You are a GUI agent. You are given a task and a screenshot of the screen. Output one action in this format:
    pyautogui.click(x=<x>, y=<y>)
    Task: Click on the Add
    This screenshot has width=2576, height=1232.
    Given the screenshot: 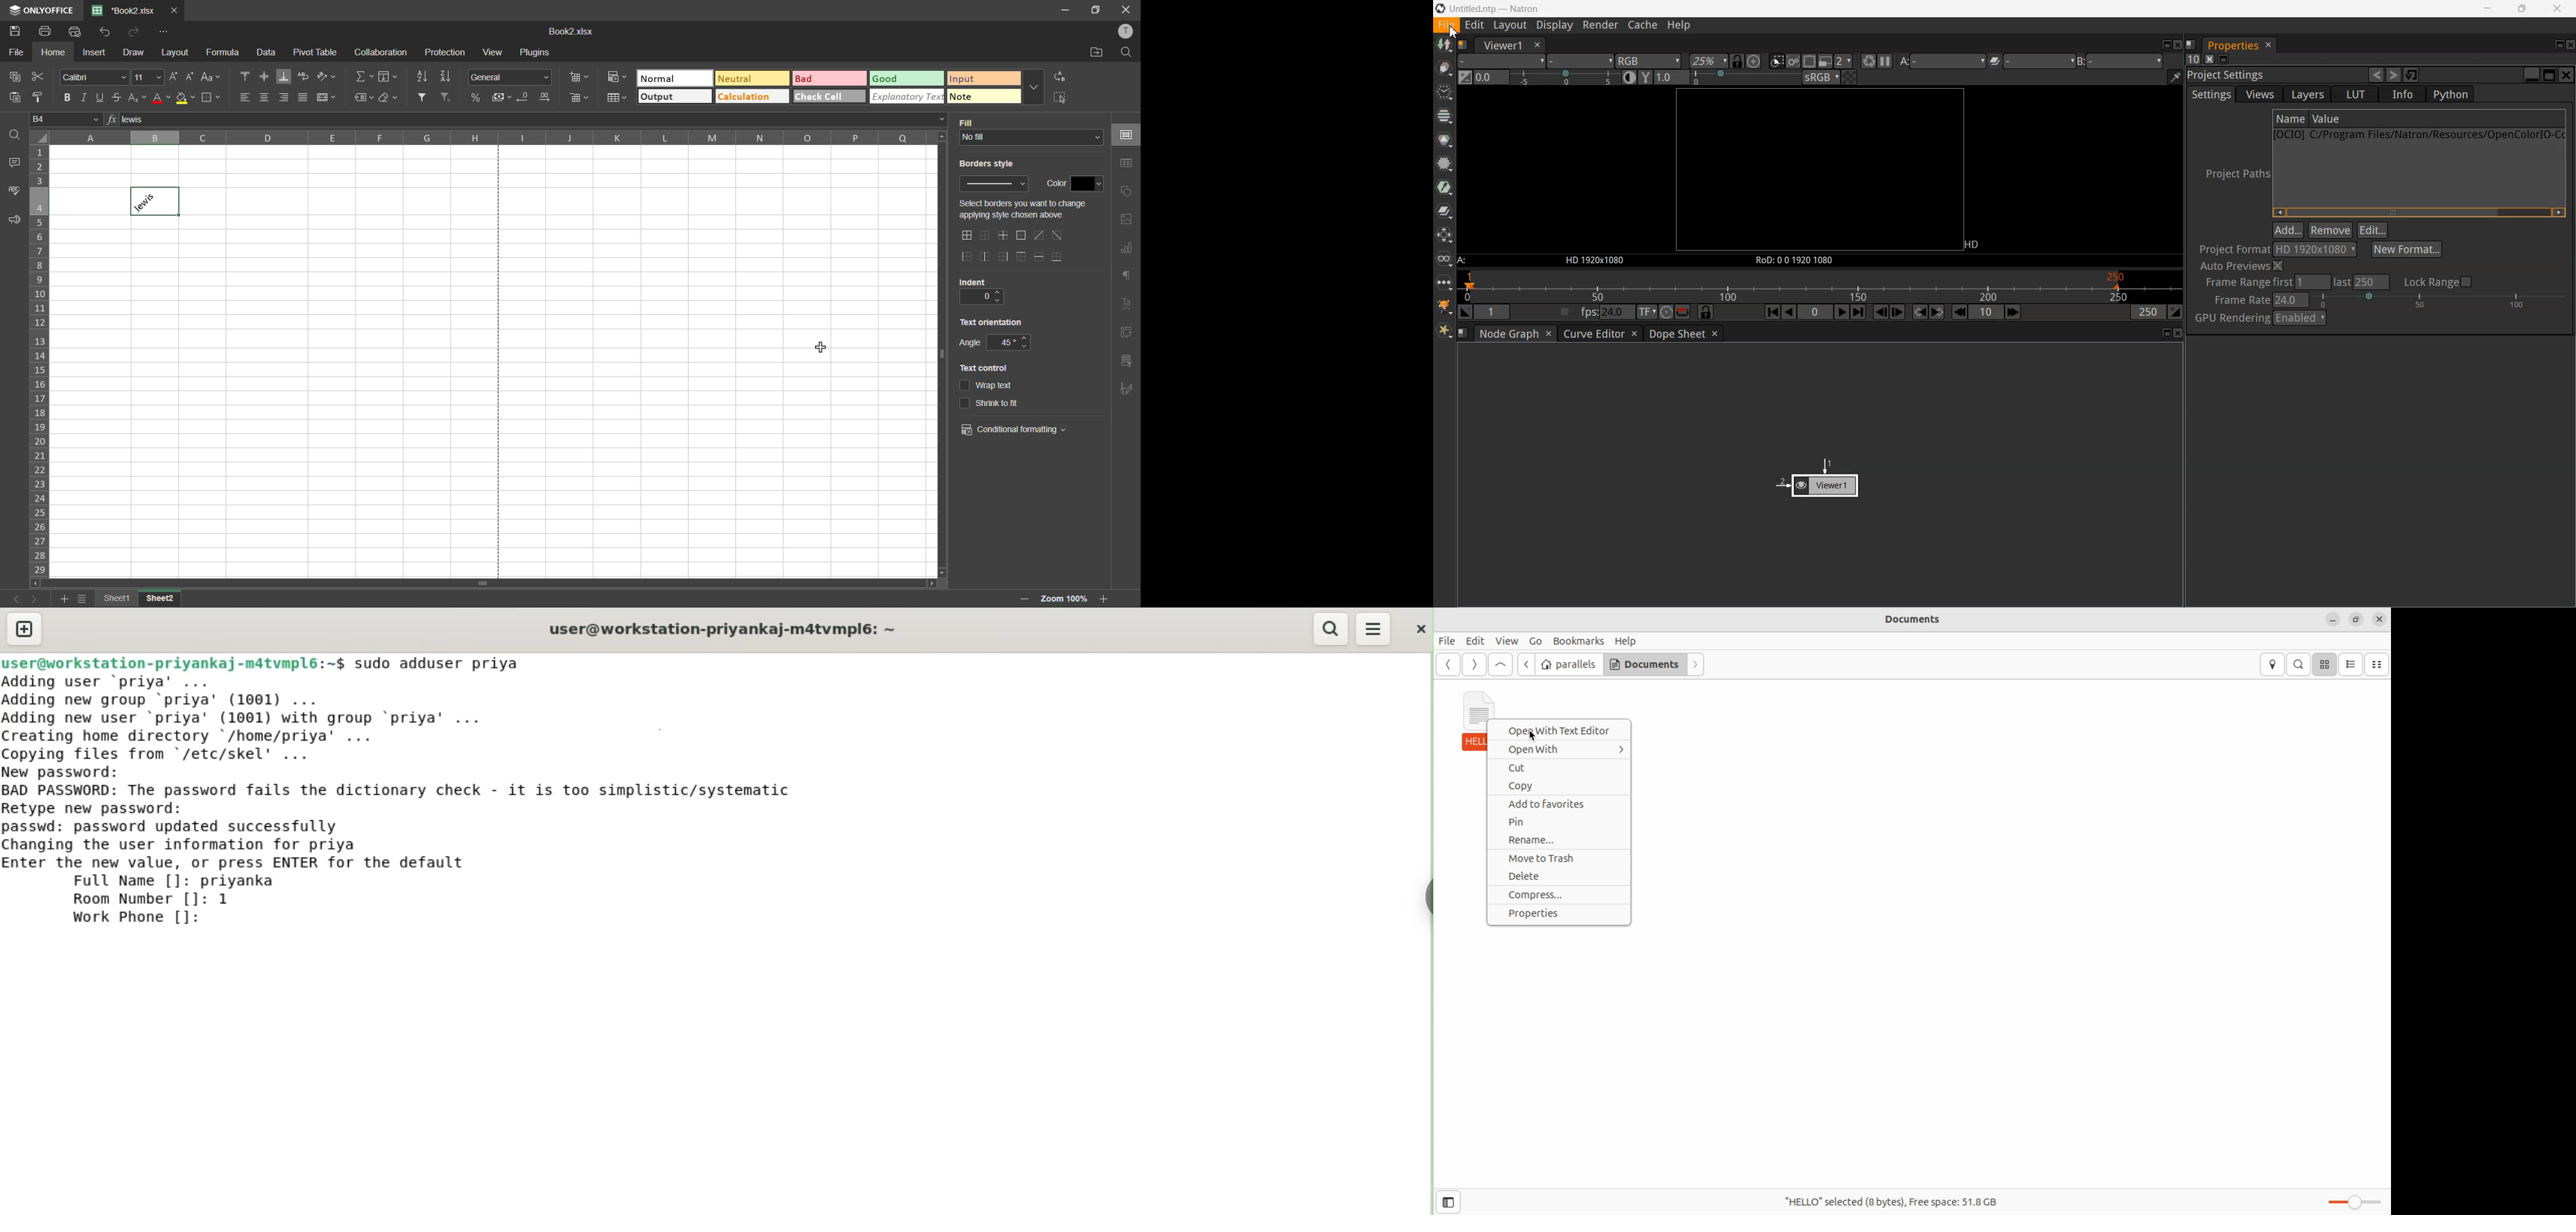 What is the action you would take?
    pyautogui.click(x=2288, y=229)
    